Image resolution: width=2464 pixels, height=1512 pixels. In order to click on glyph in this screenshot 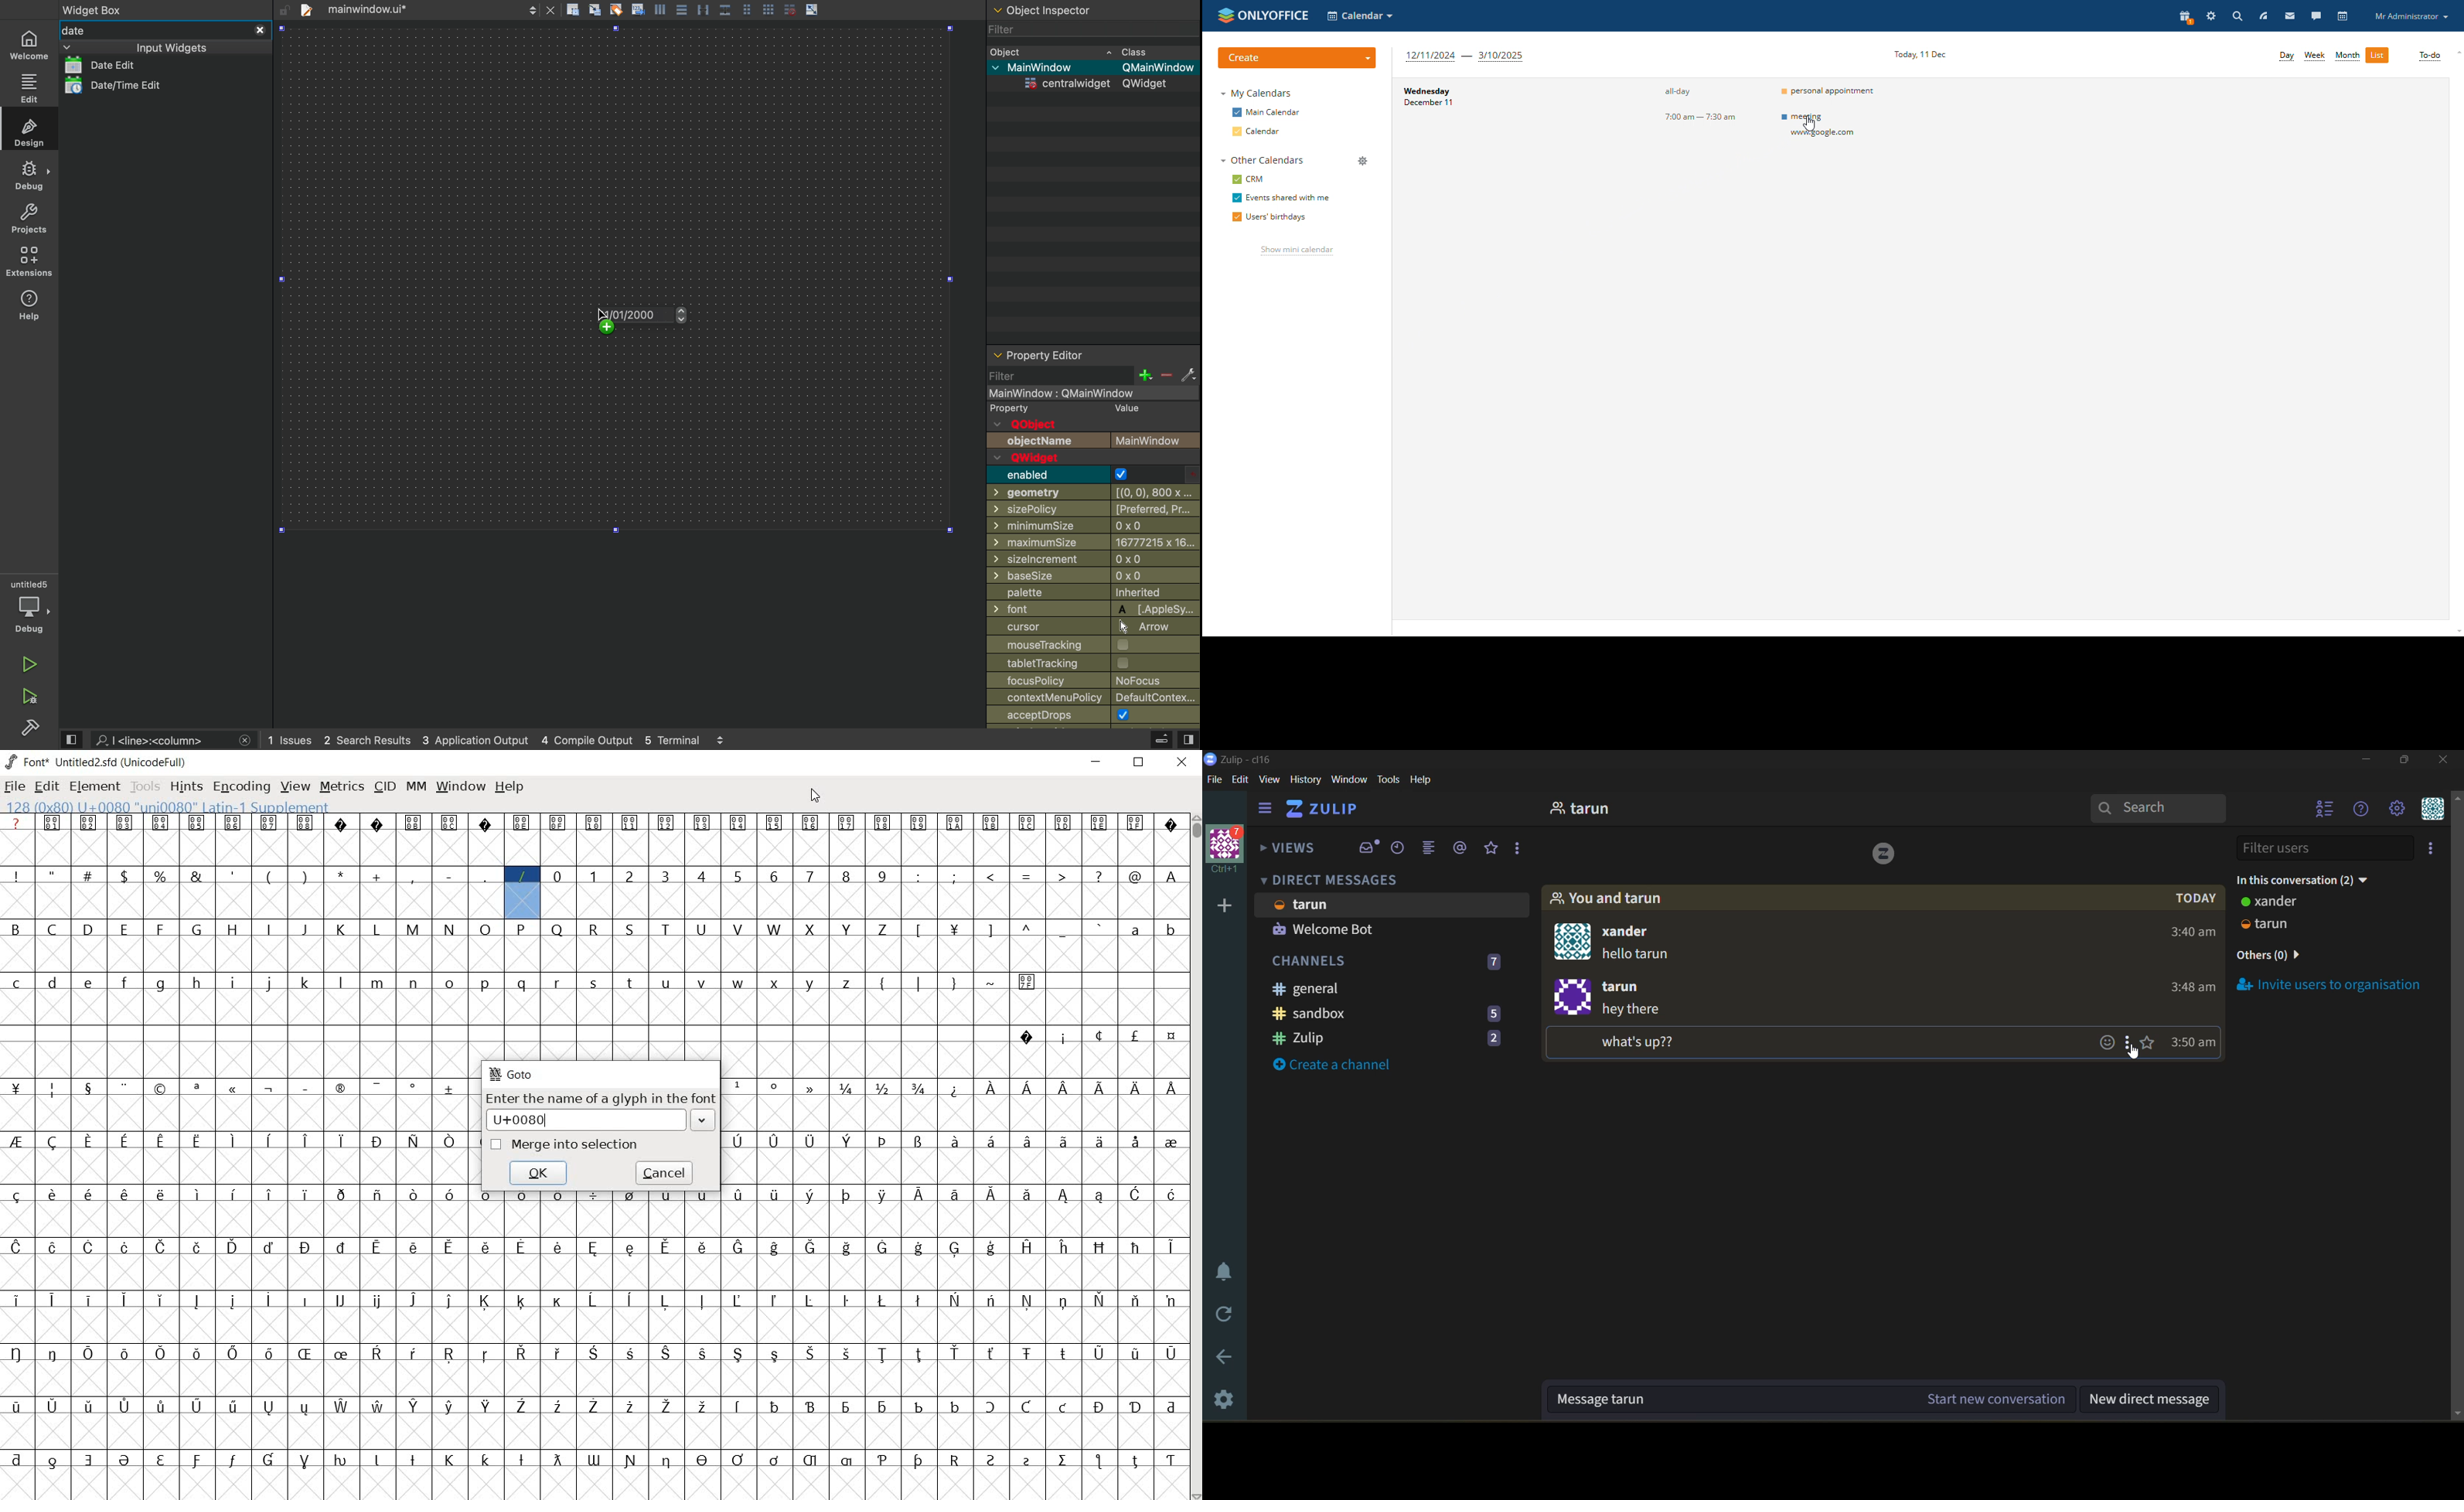, I will do `click(52, 1353)`.